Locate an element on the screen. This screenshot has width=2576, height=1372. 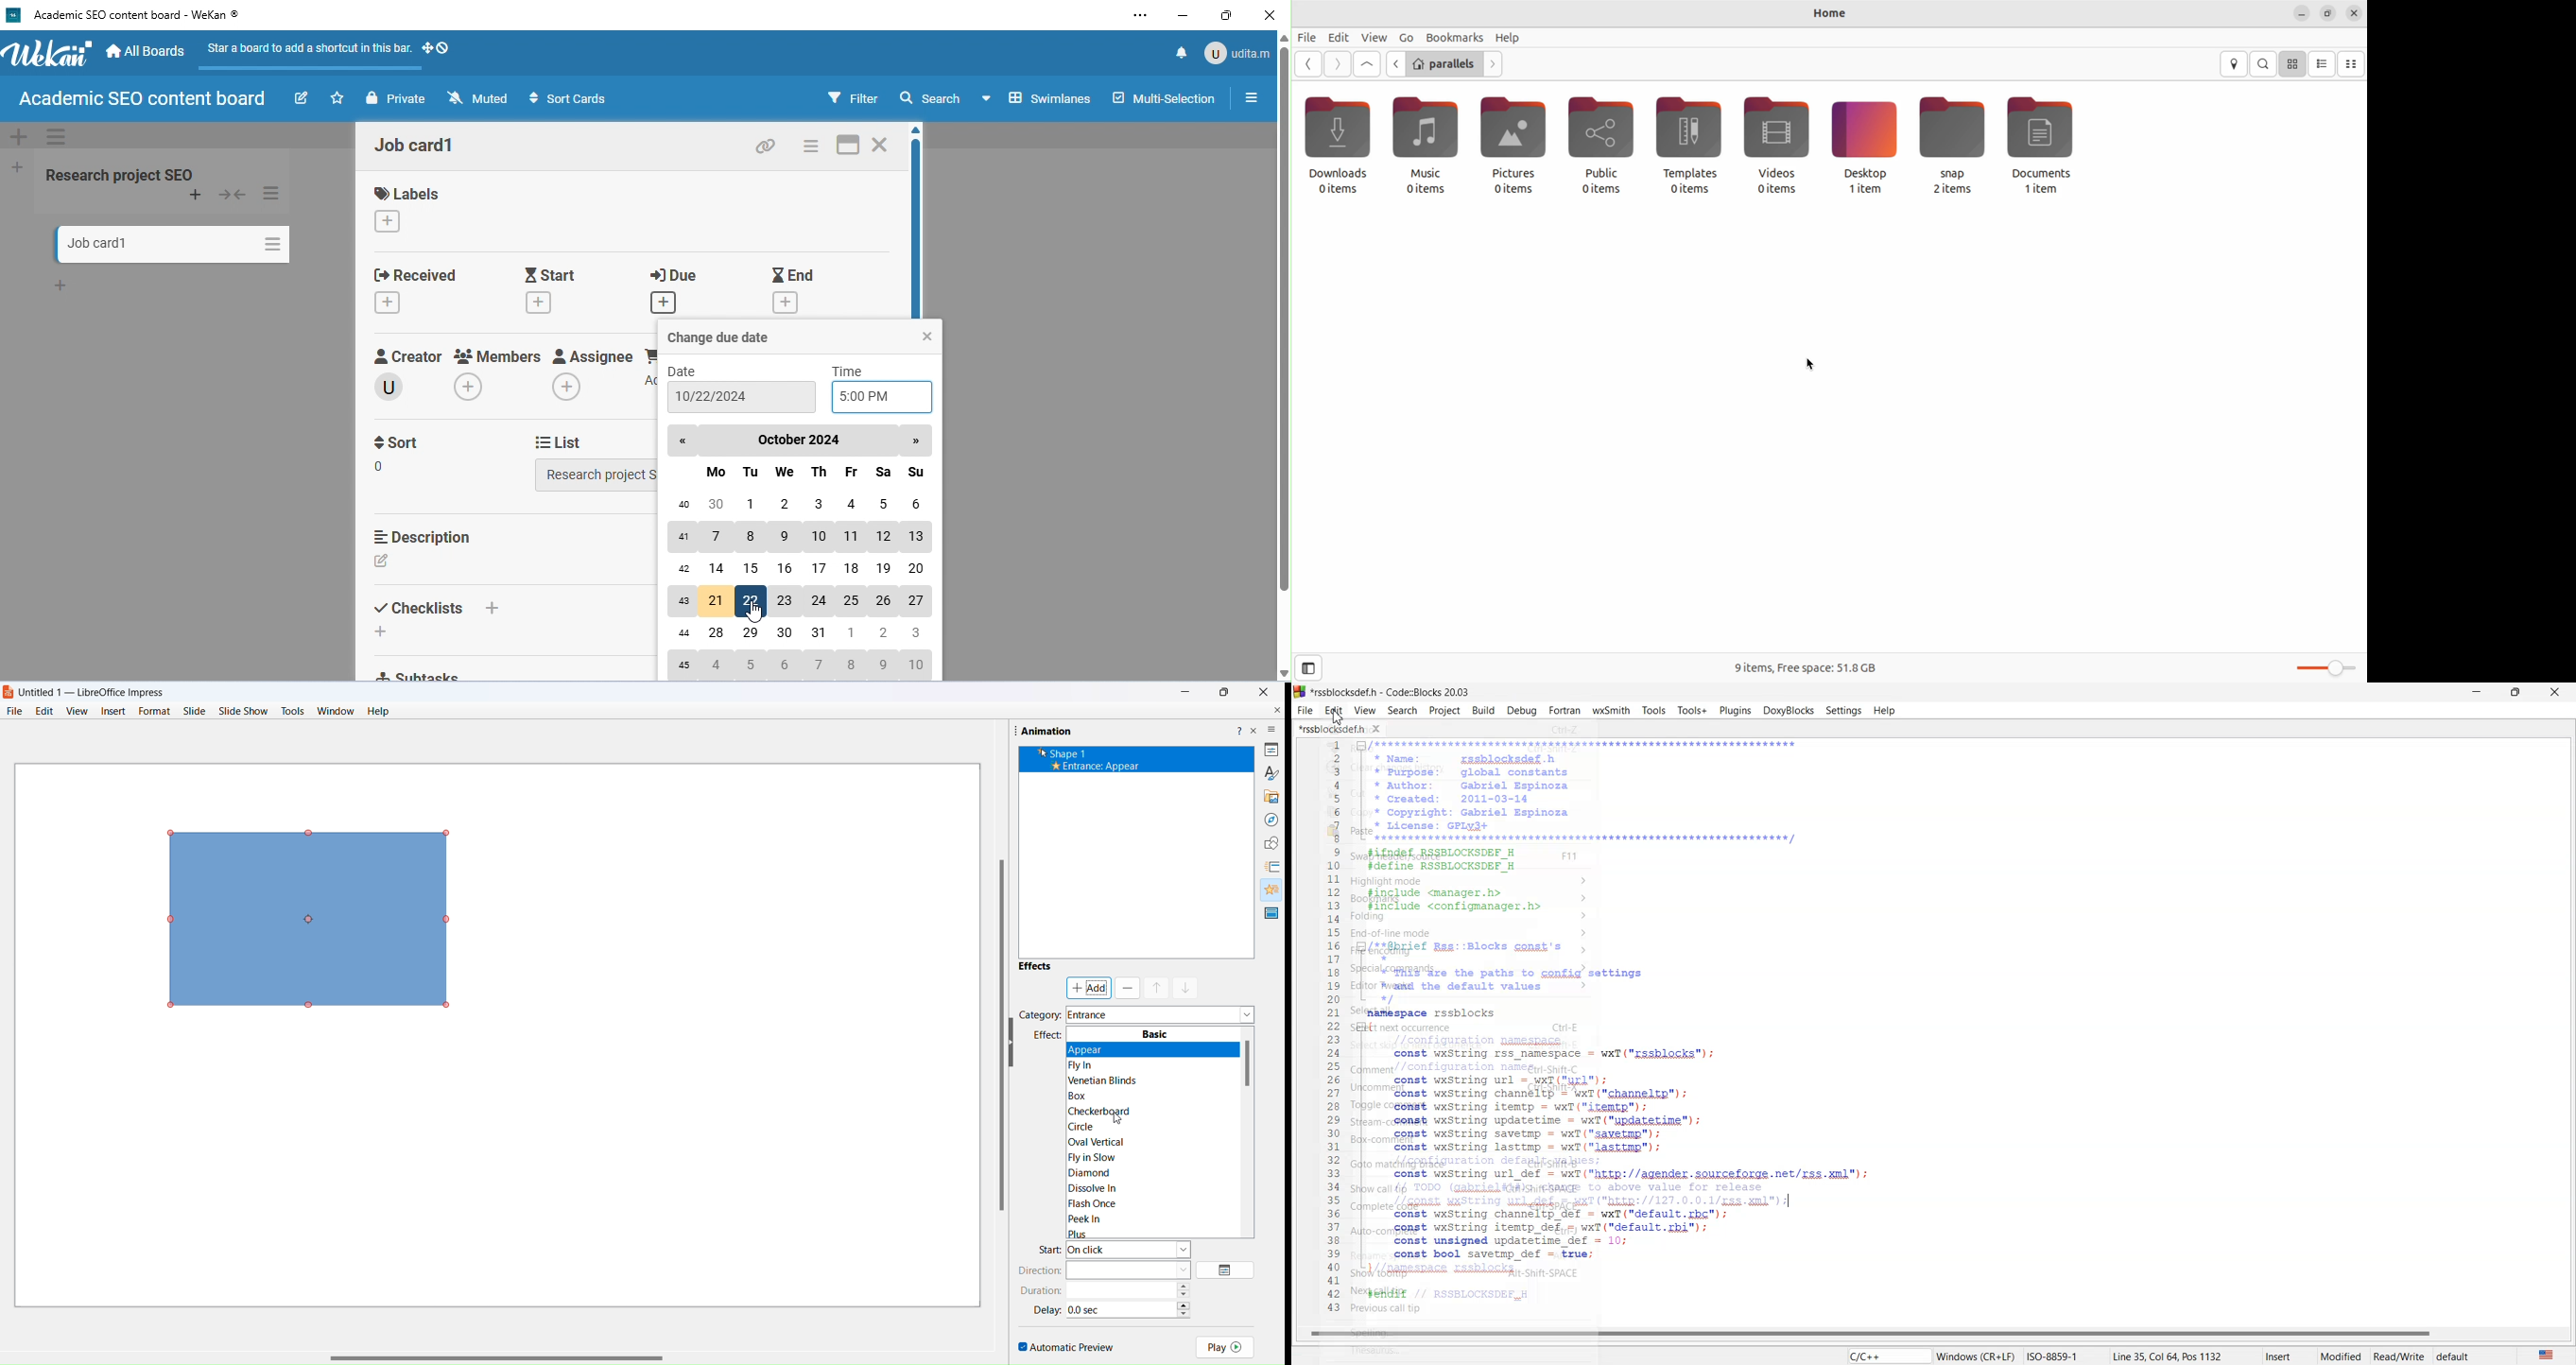
show sidebar is located at coordinates (1307, 668).